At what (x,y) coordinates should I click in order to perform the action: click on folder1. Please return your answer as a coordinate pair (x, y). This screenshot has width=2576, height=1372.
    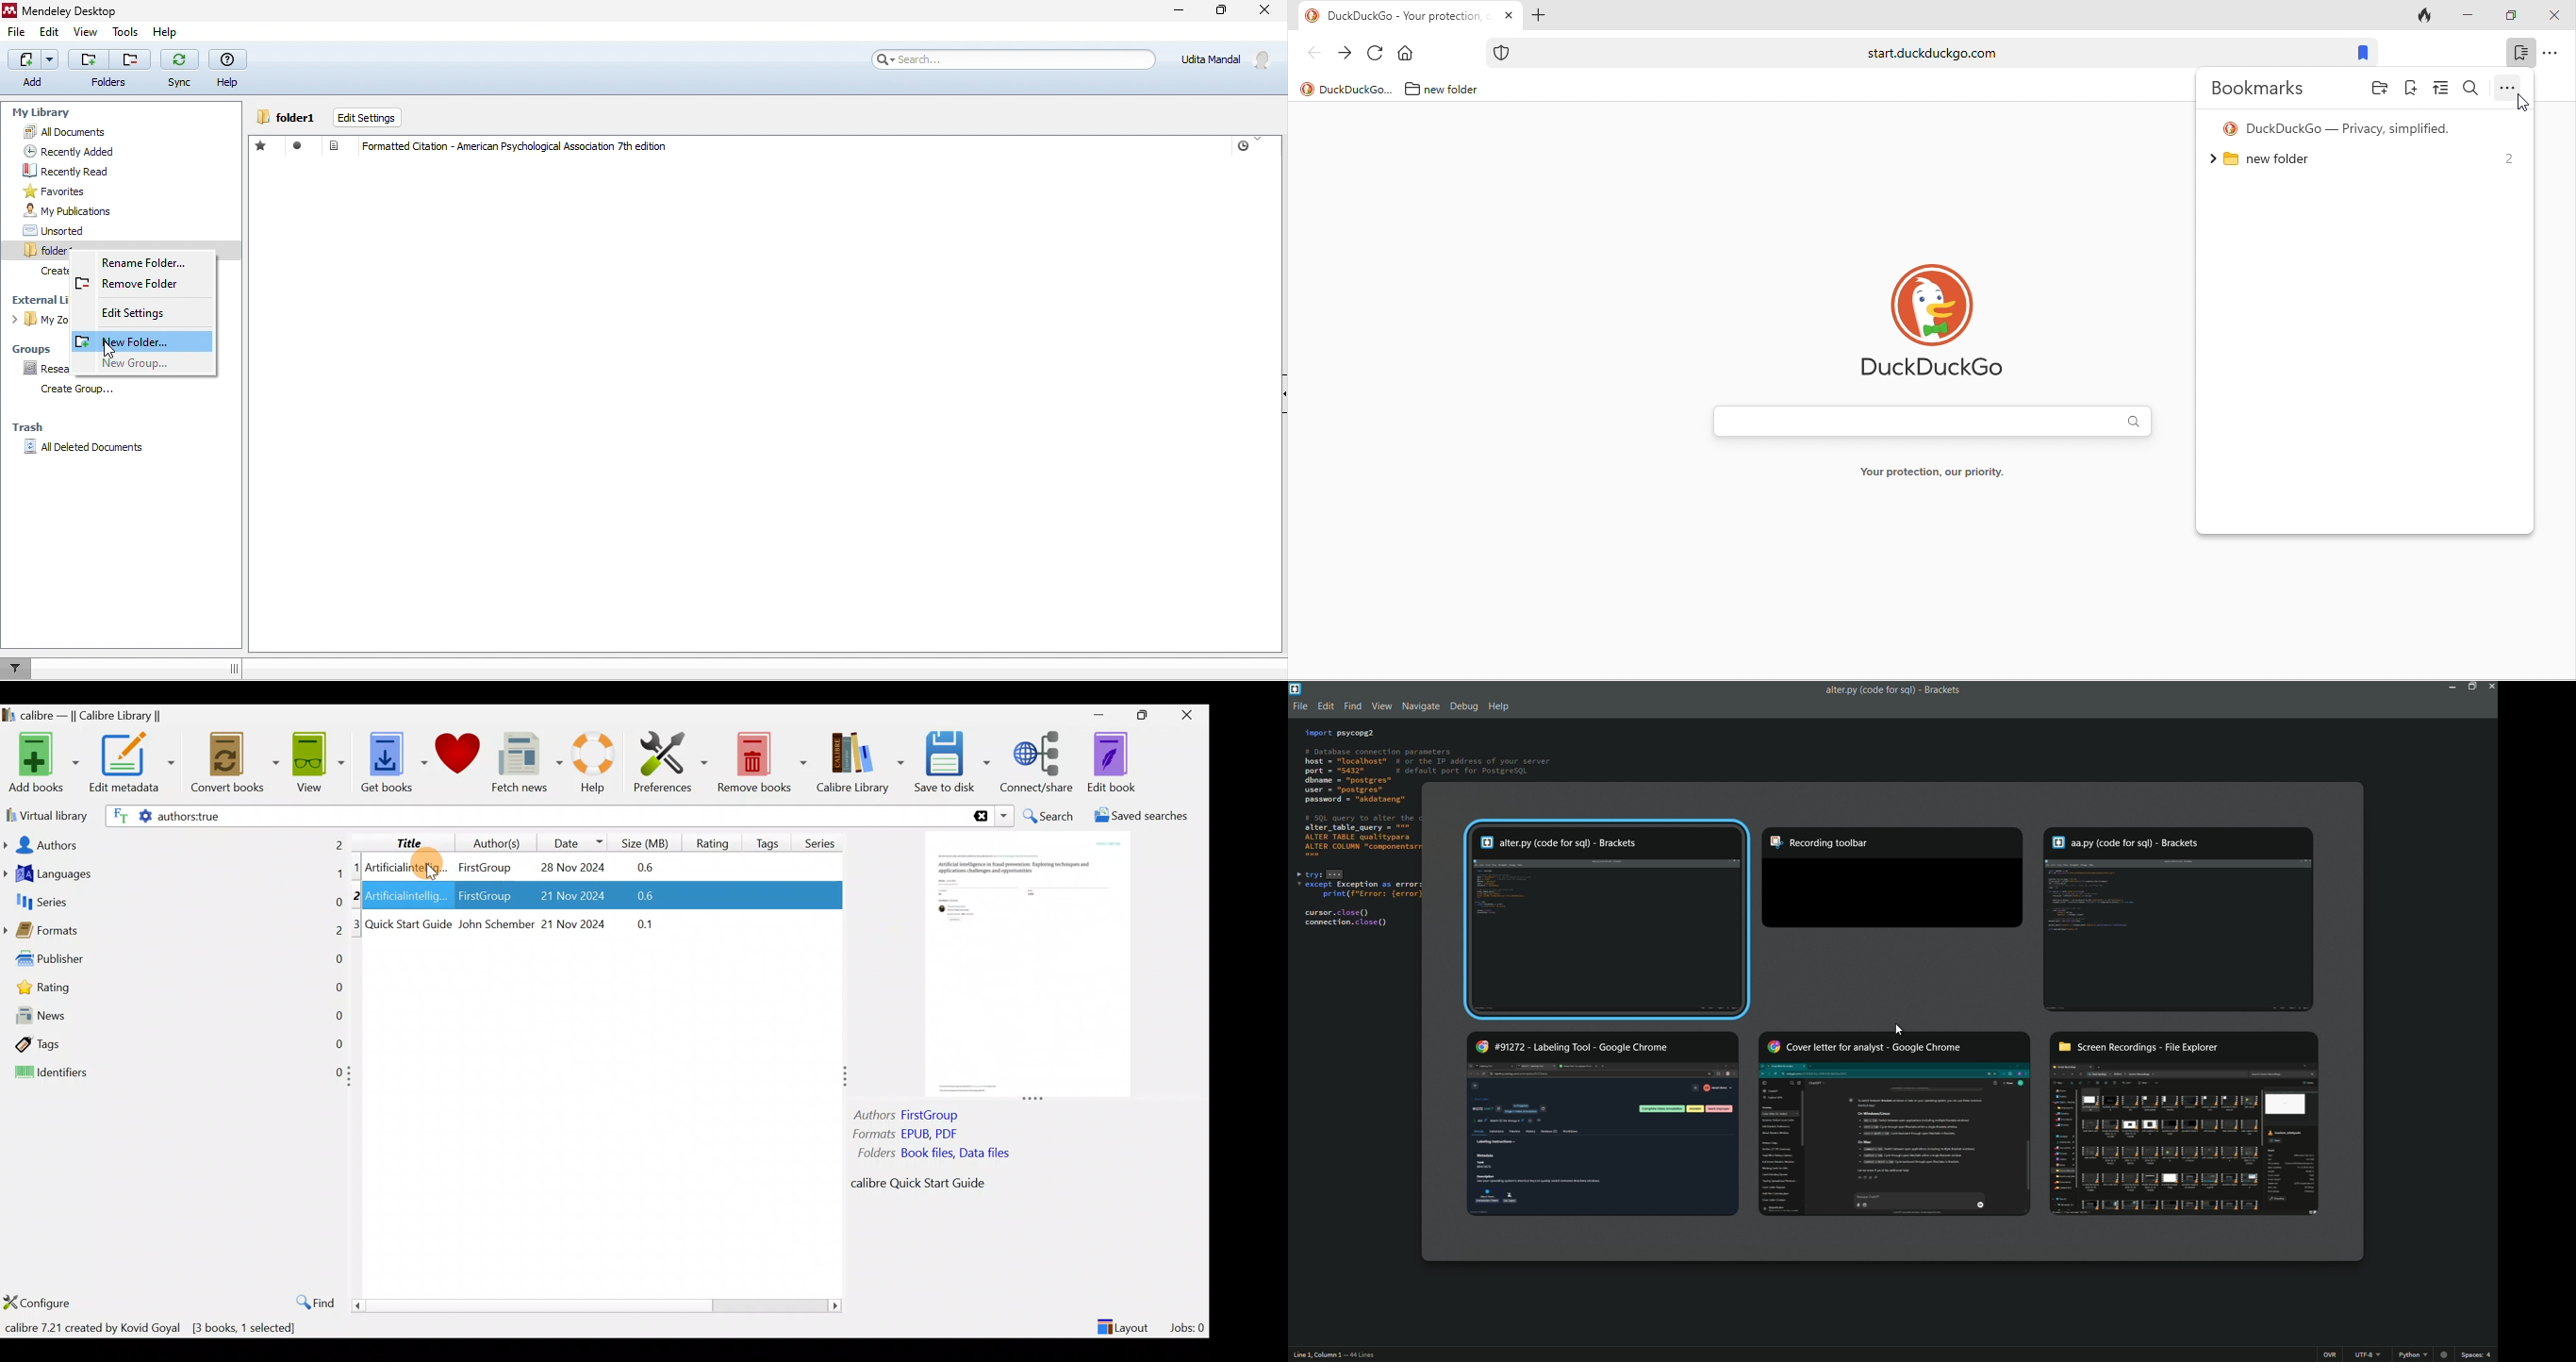
    Looking at the image, I should click on (290, 117).